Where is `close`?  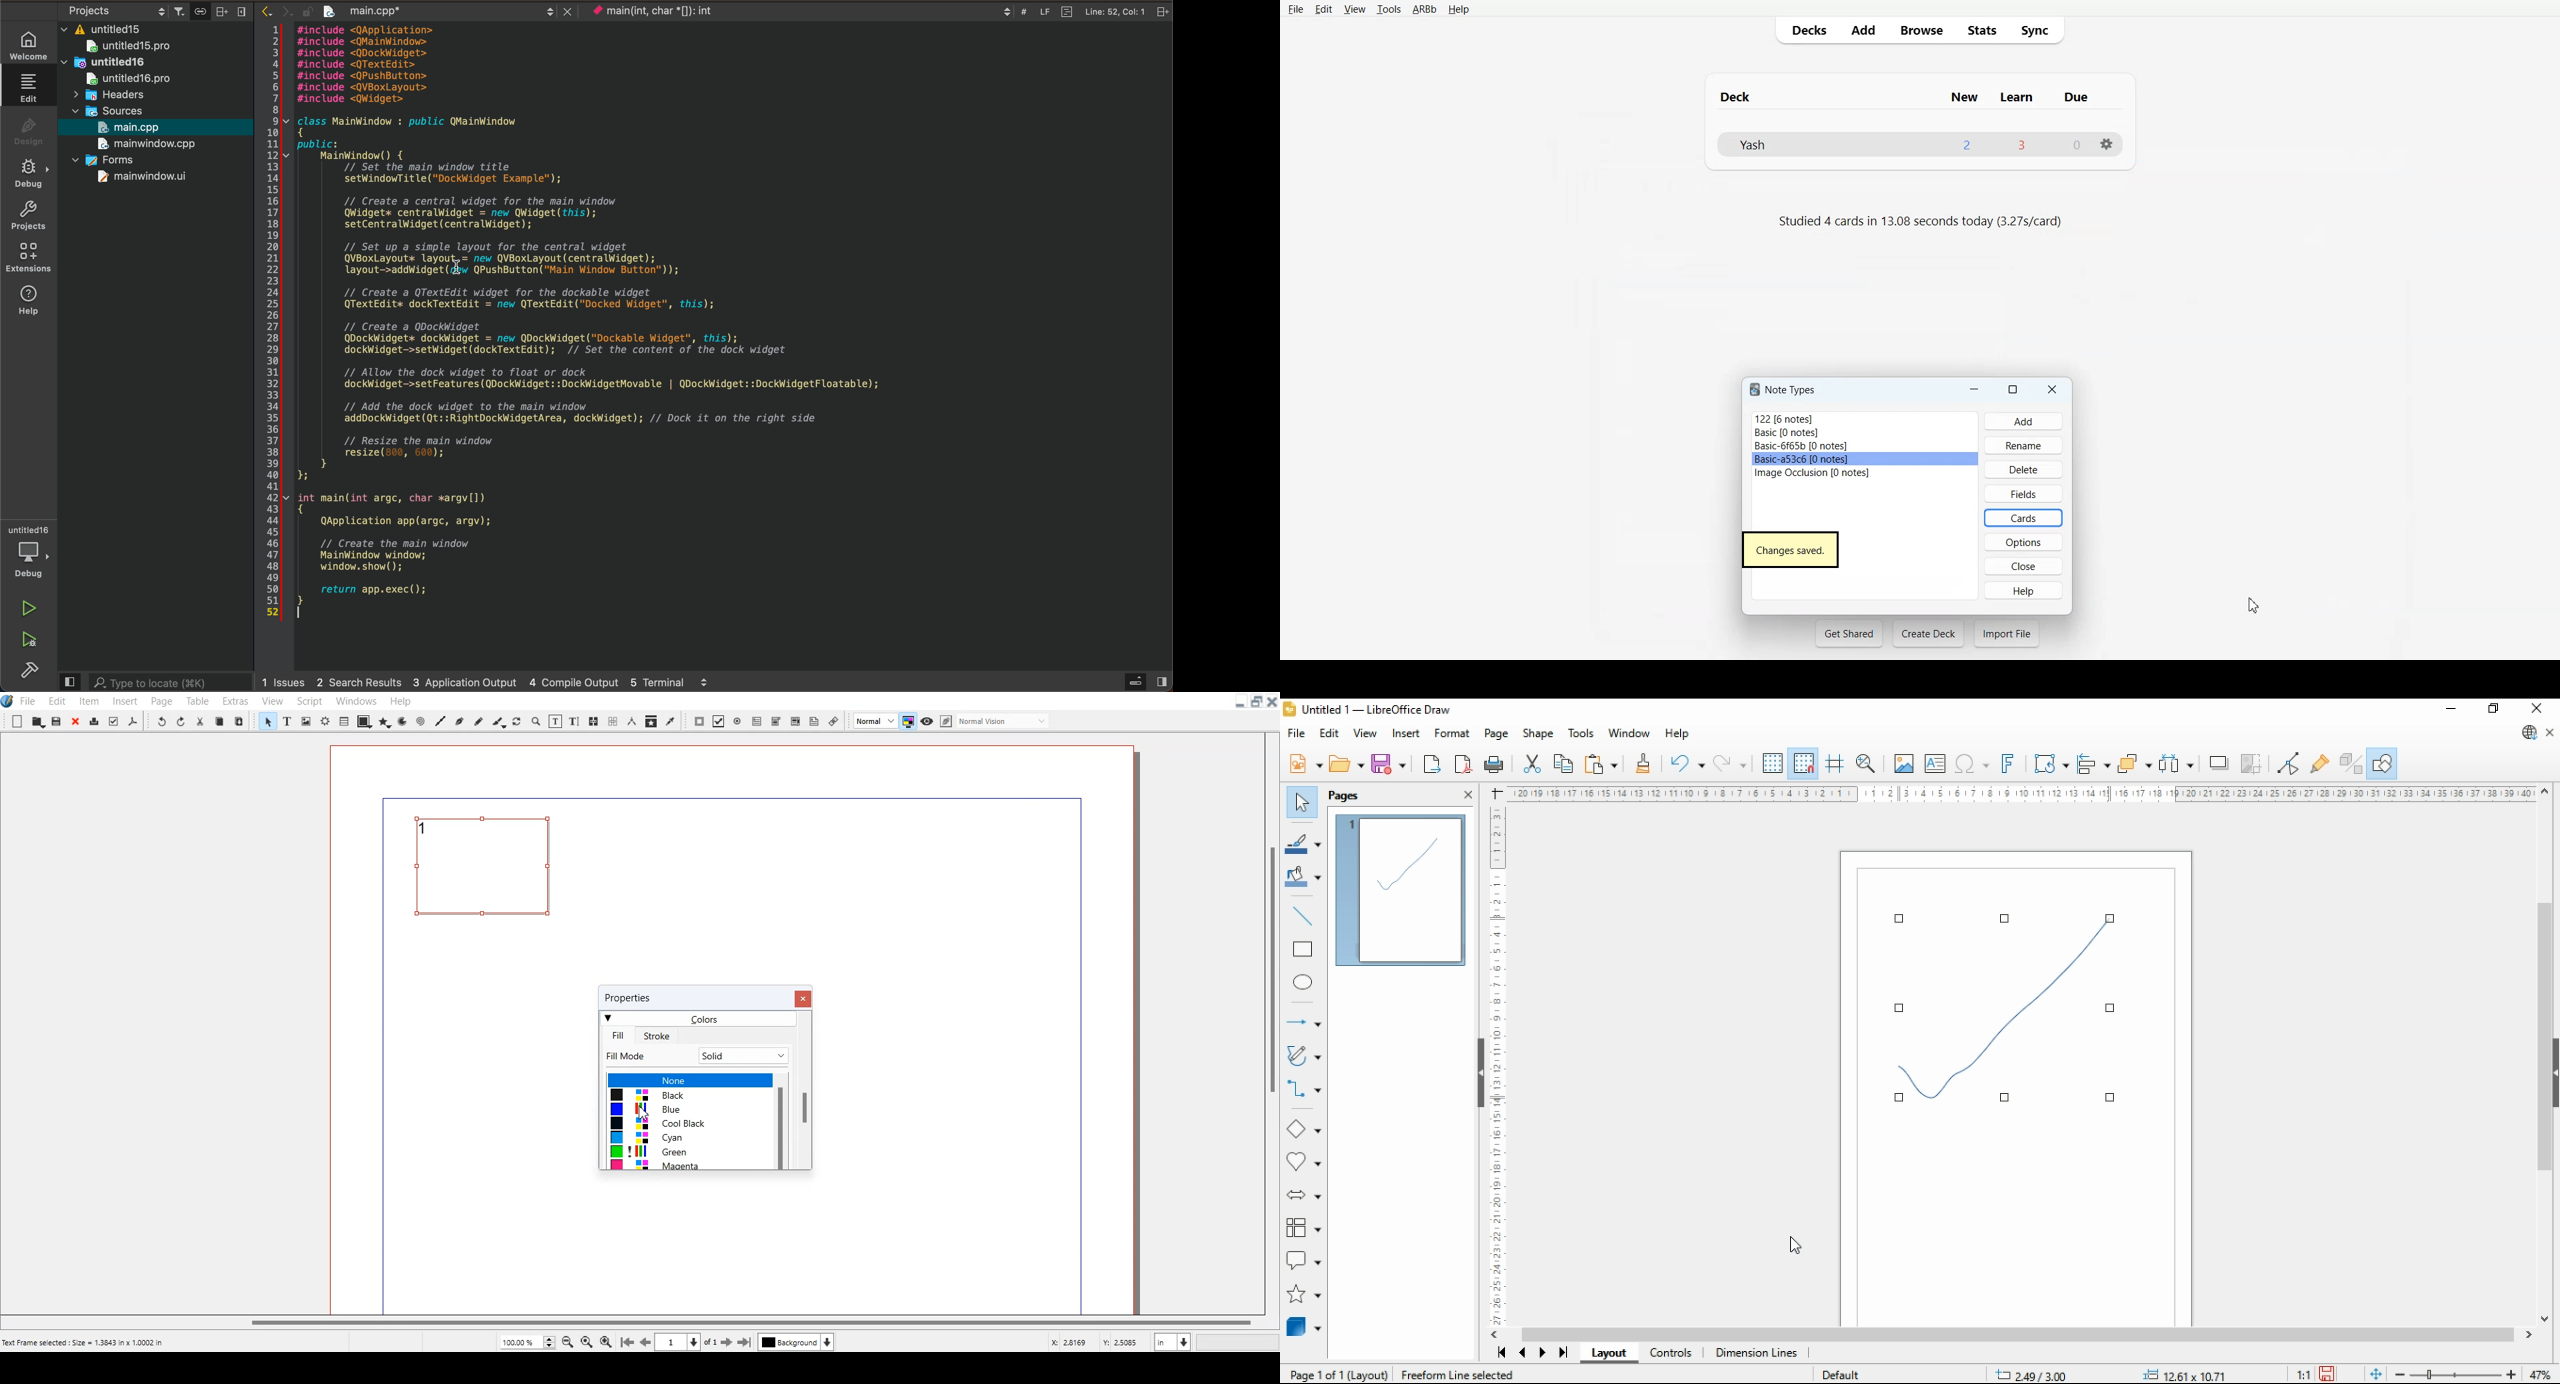
close is located at coordinates (2537, 708).